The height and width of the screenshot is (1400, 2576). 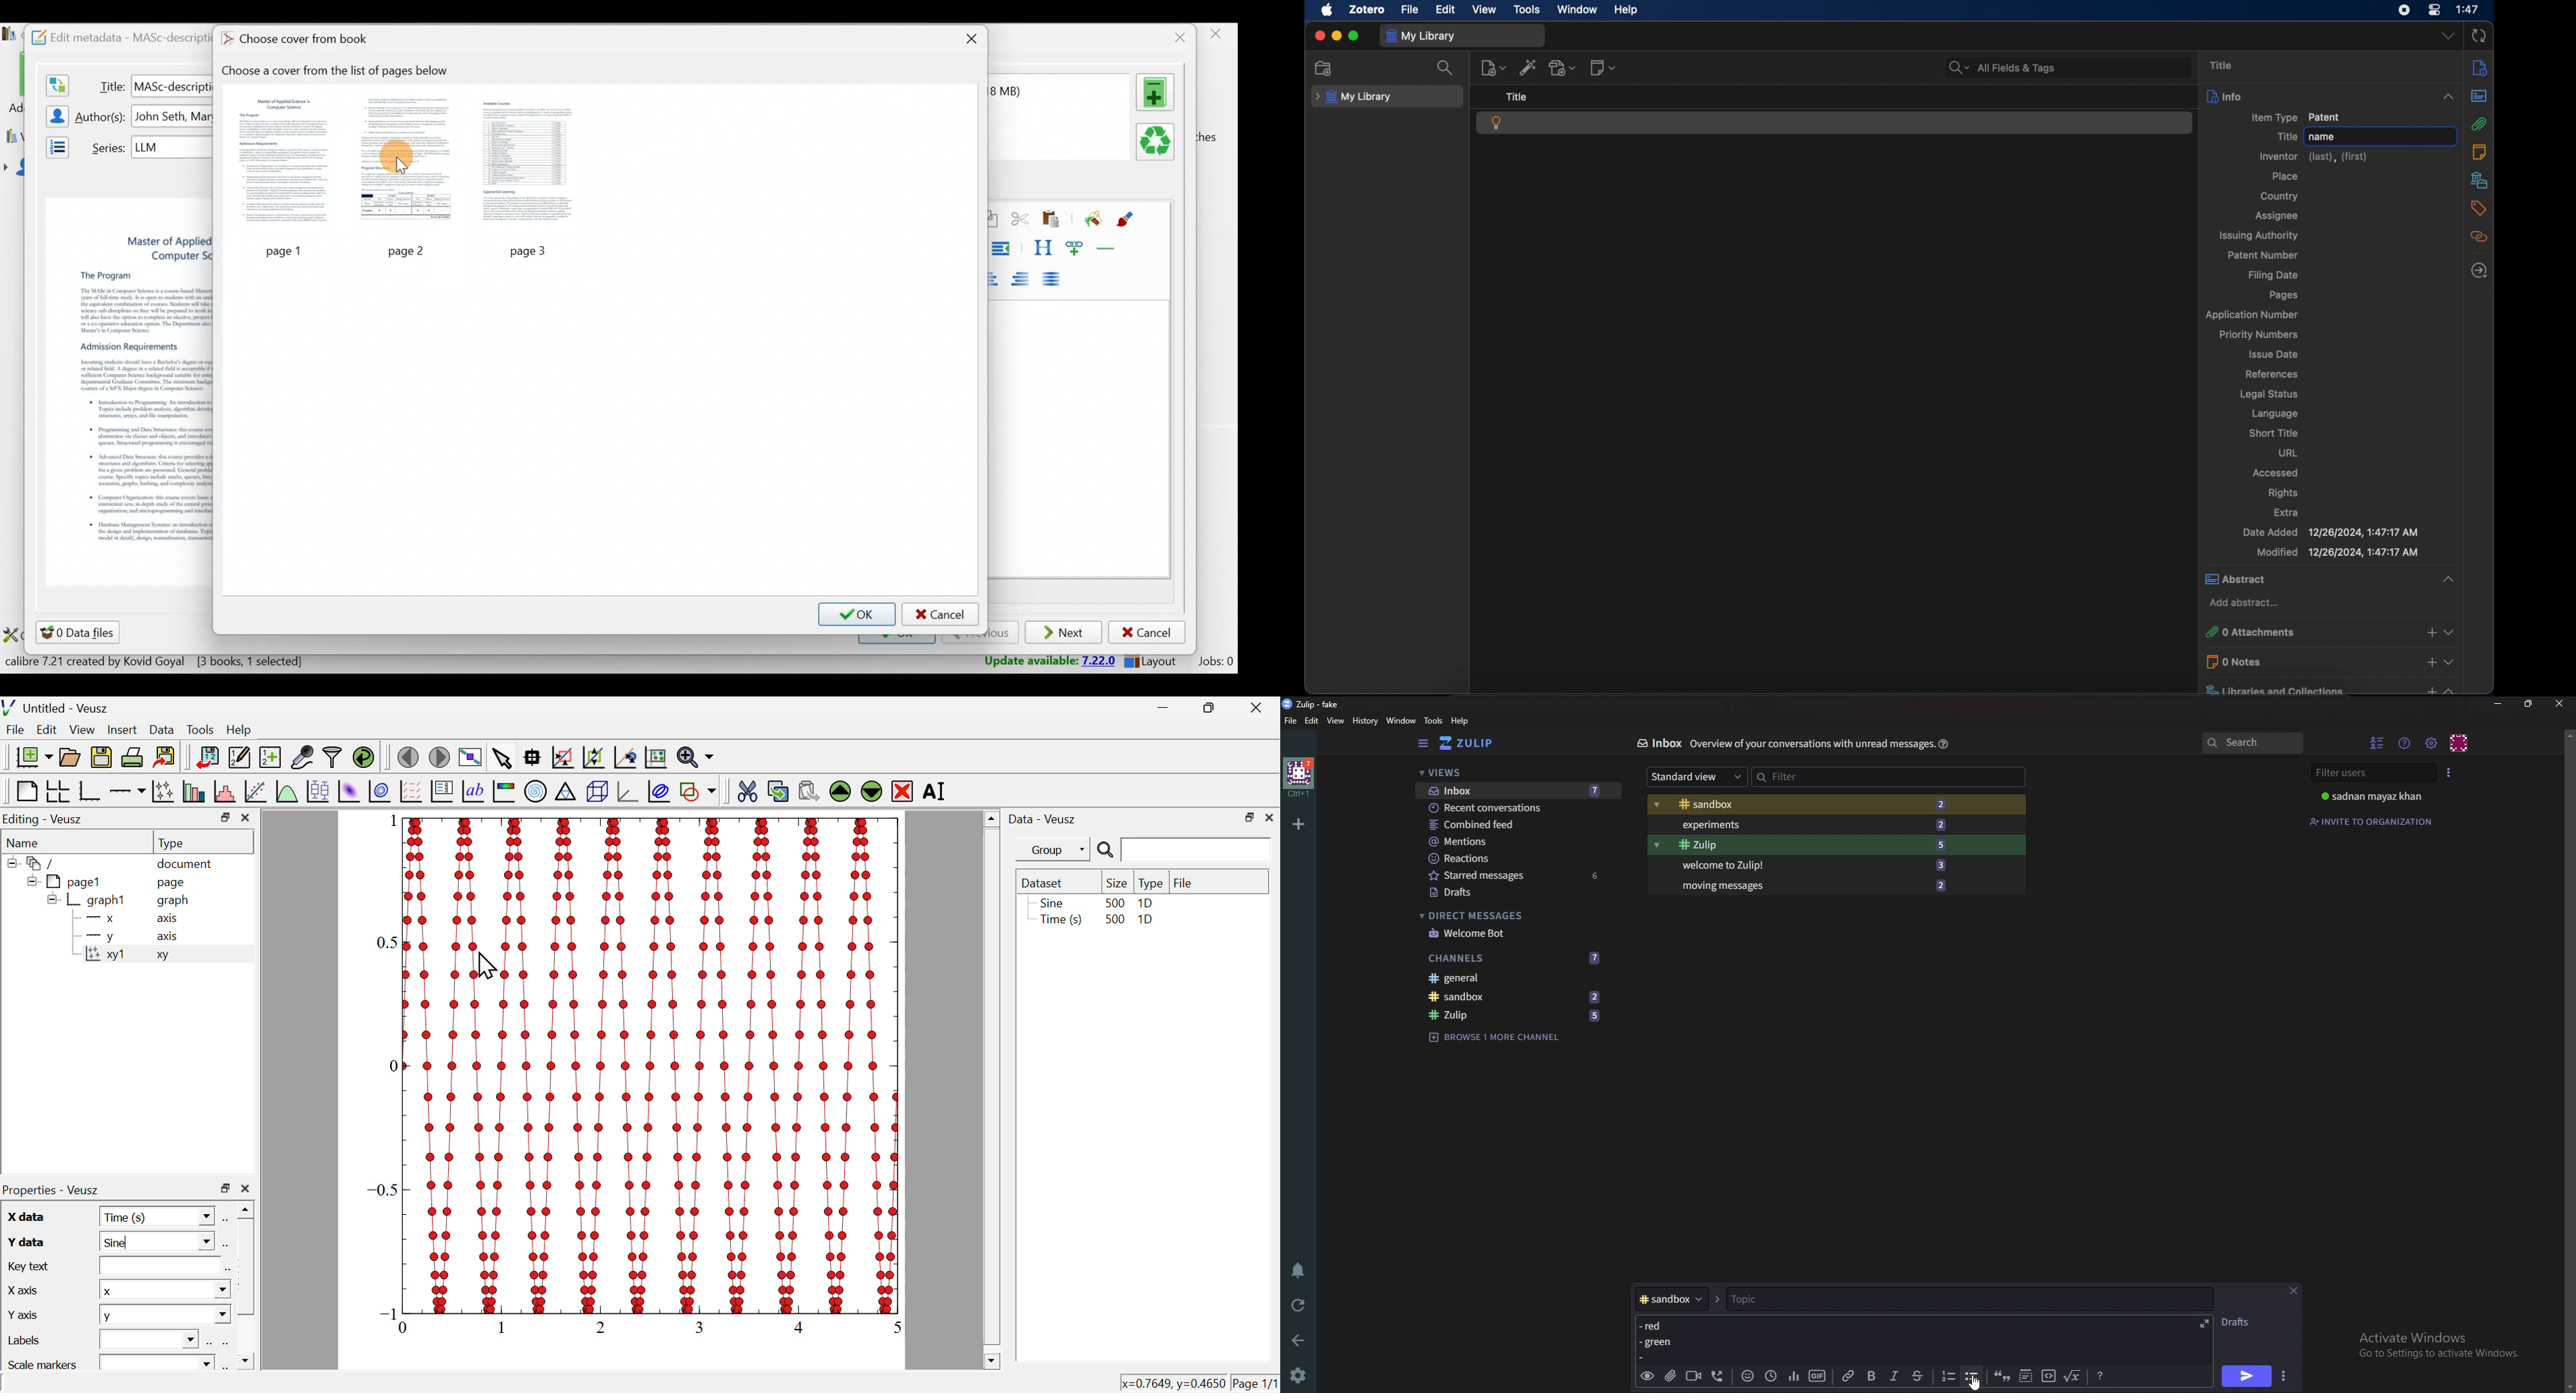 I want to click on axis, so click(x=169, y=919).